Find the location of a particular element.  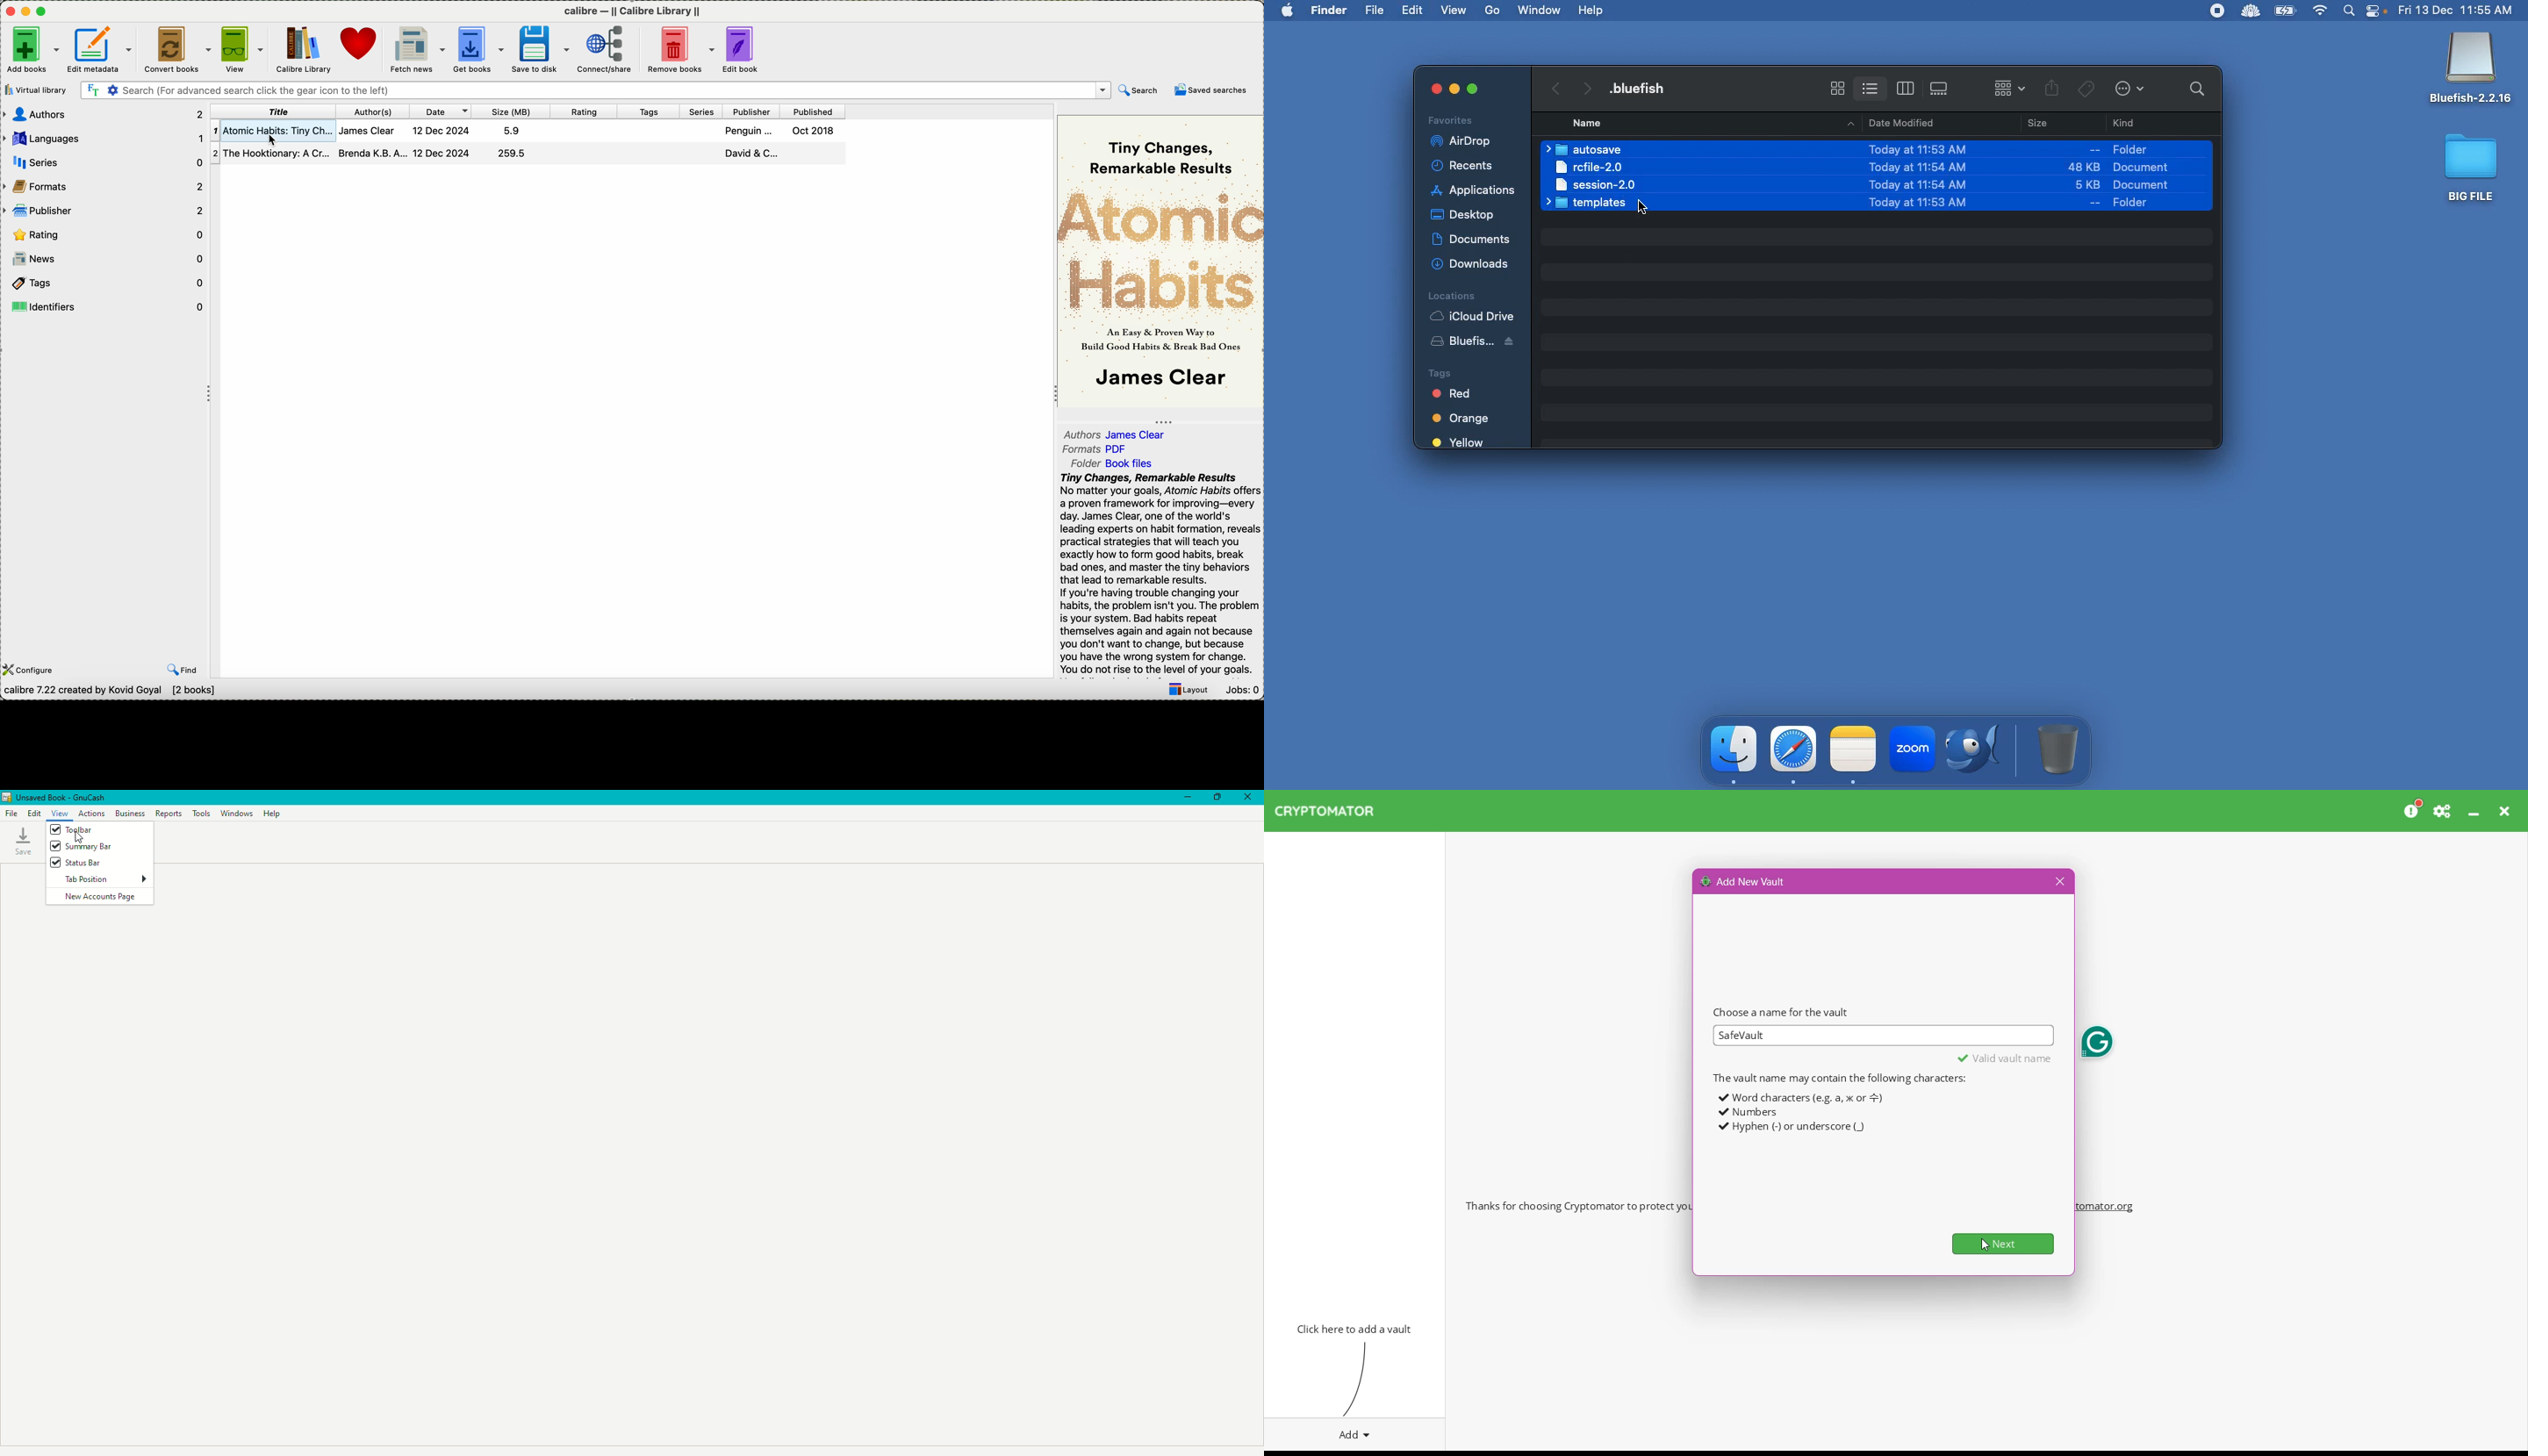

Edit is located at coordinates (34, 813).